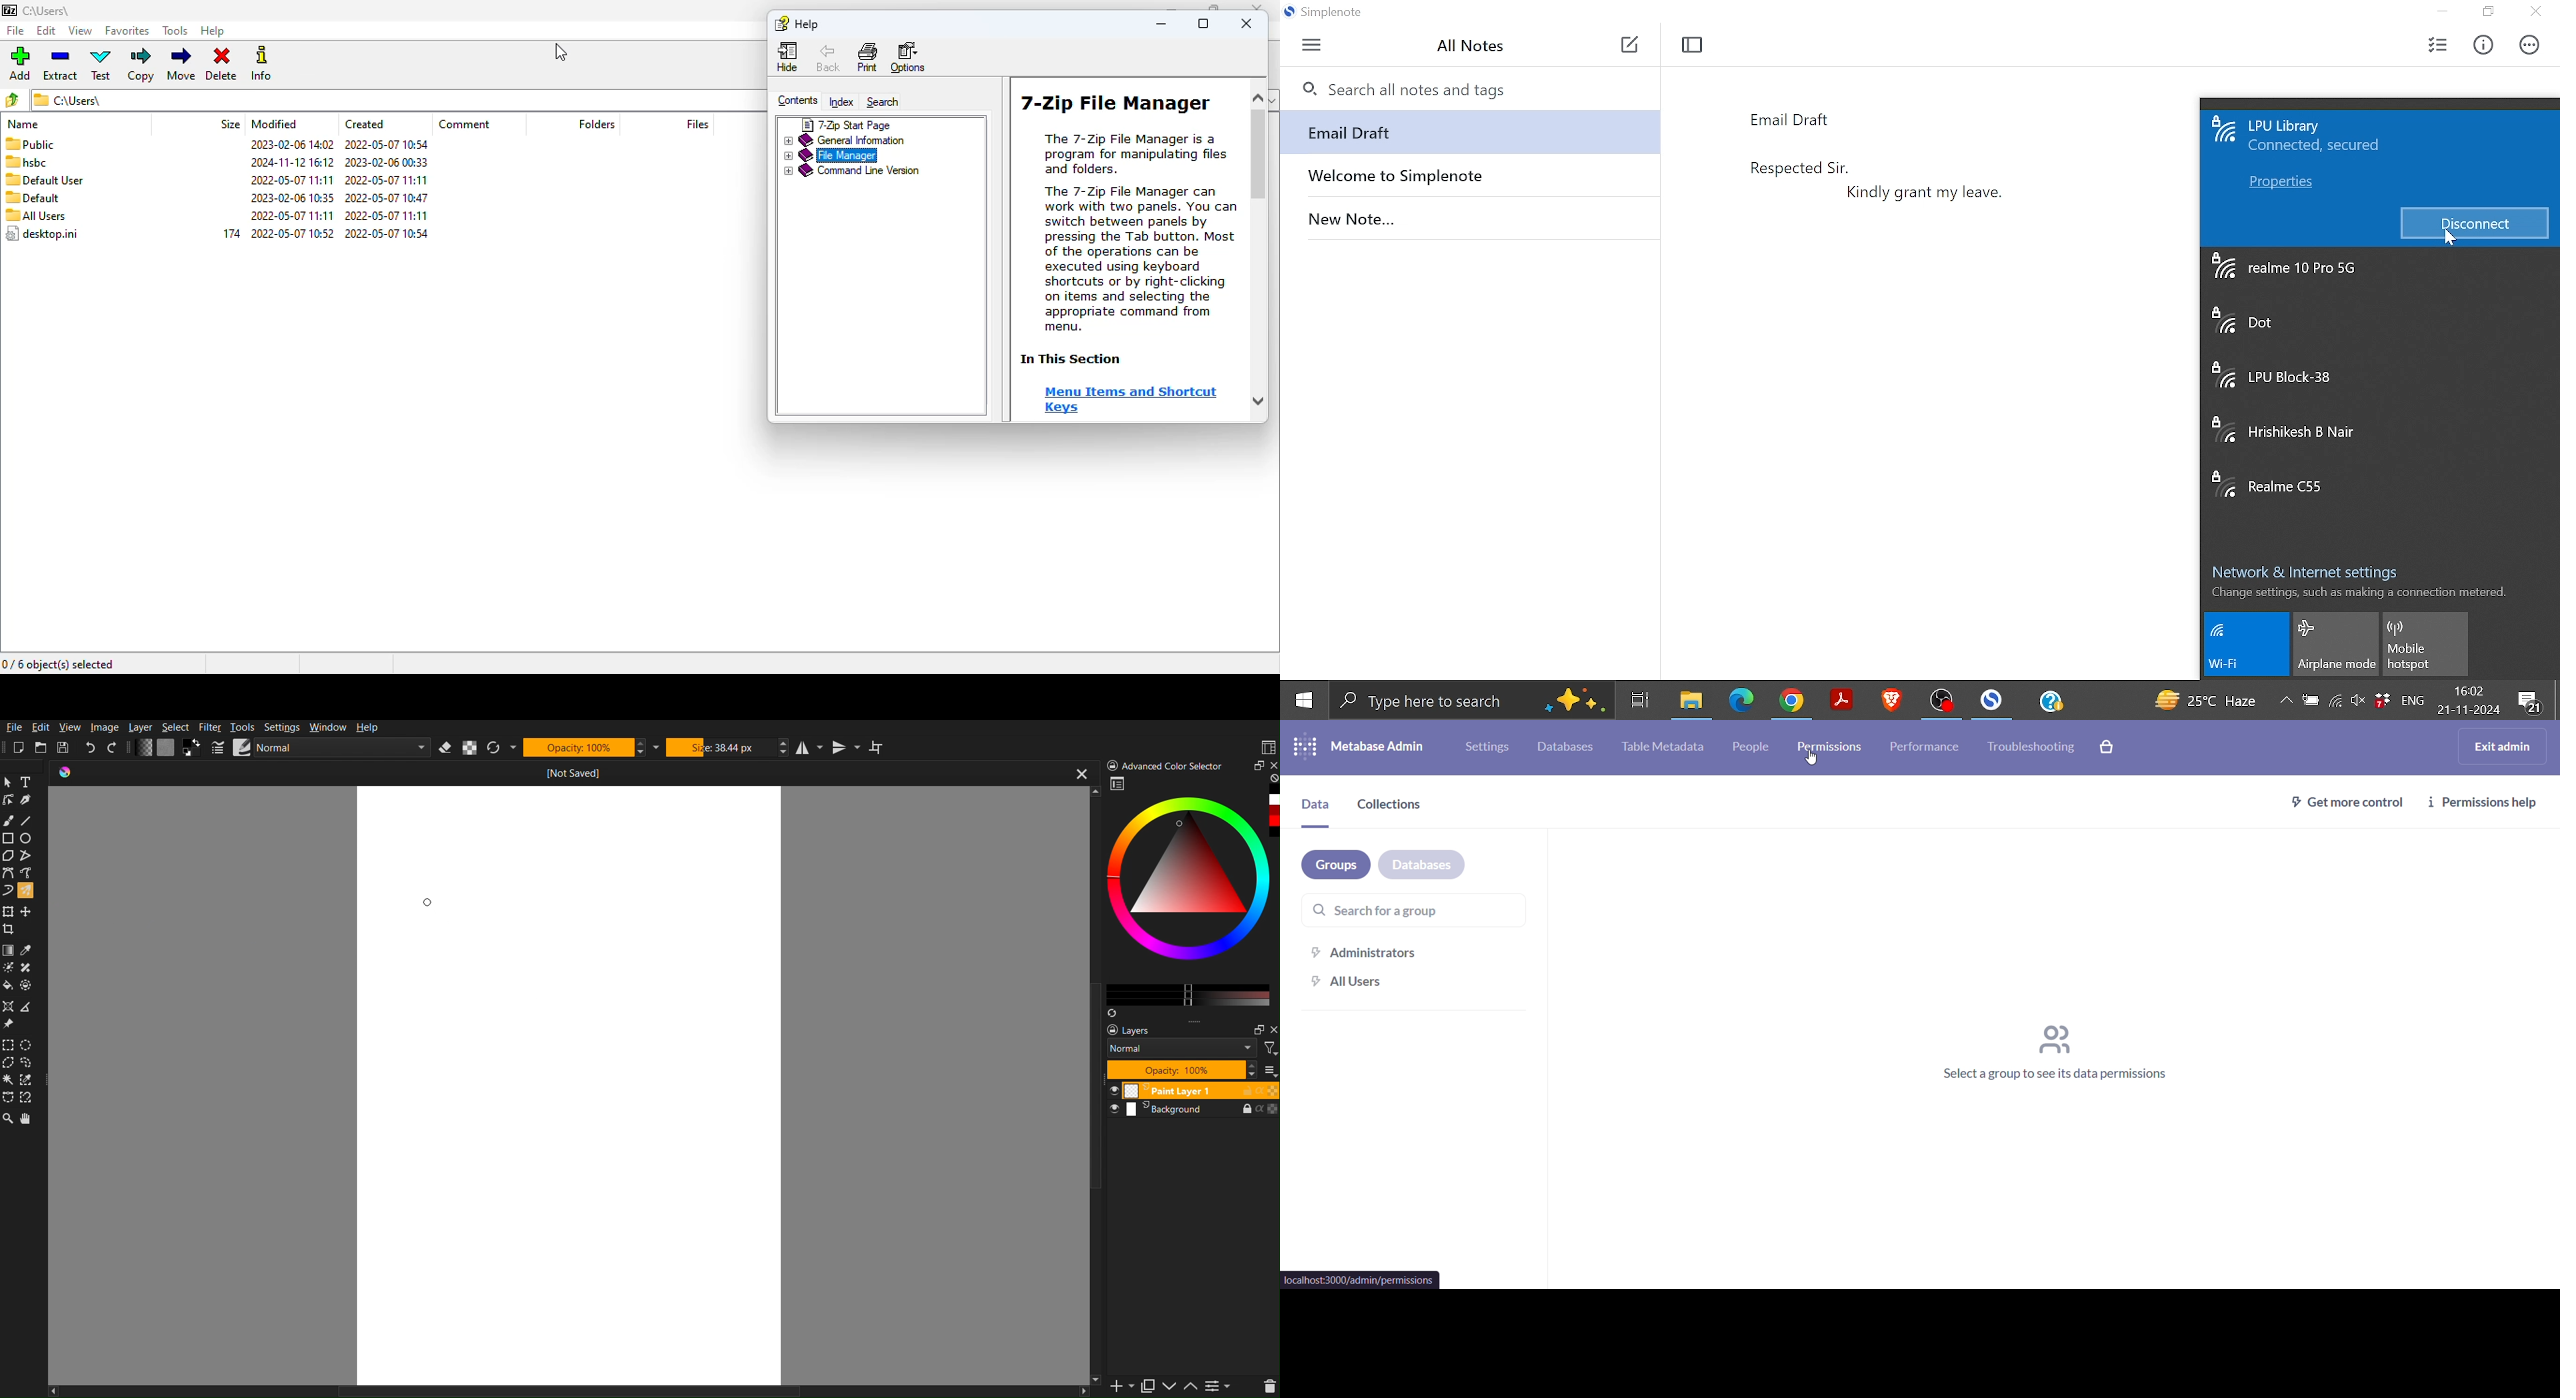  I want to click on Bezier Curve, so click(8, 873).